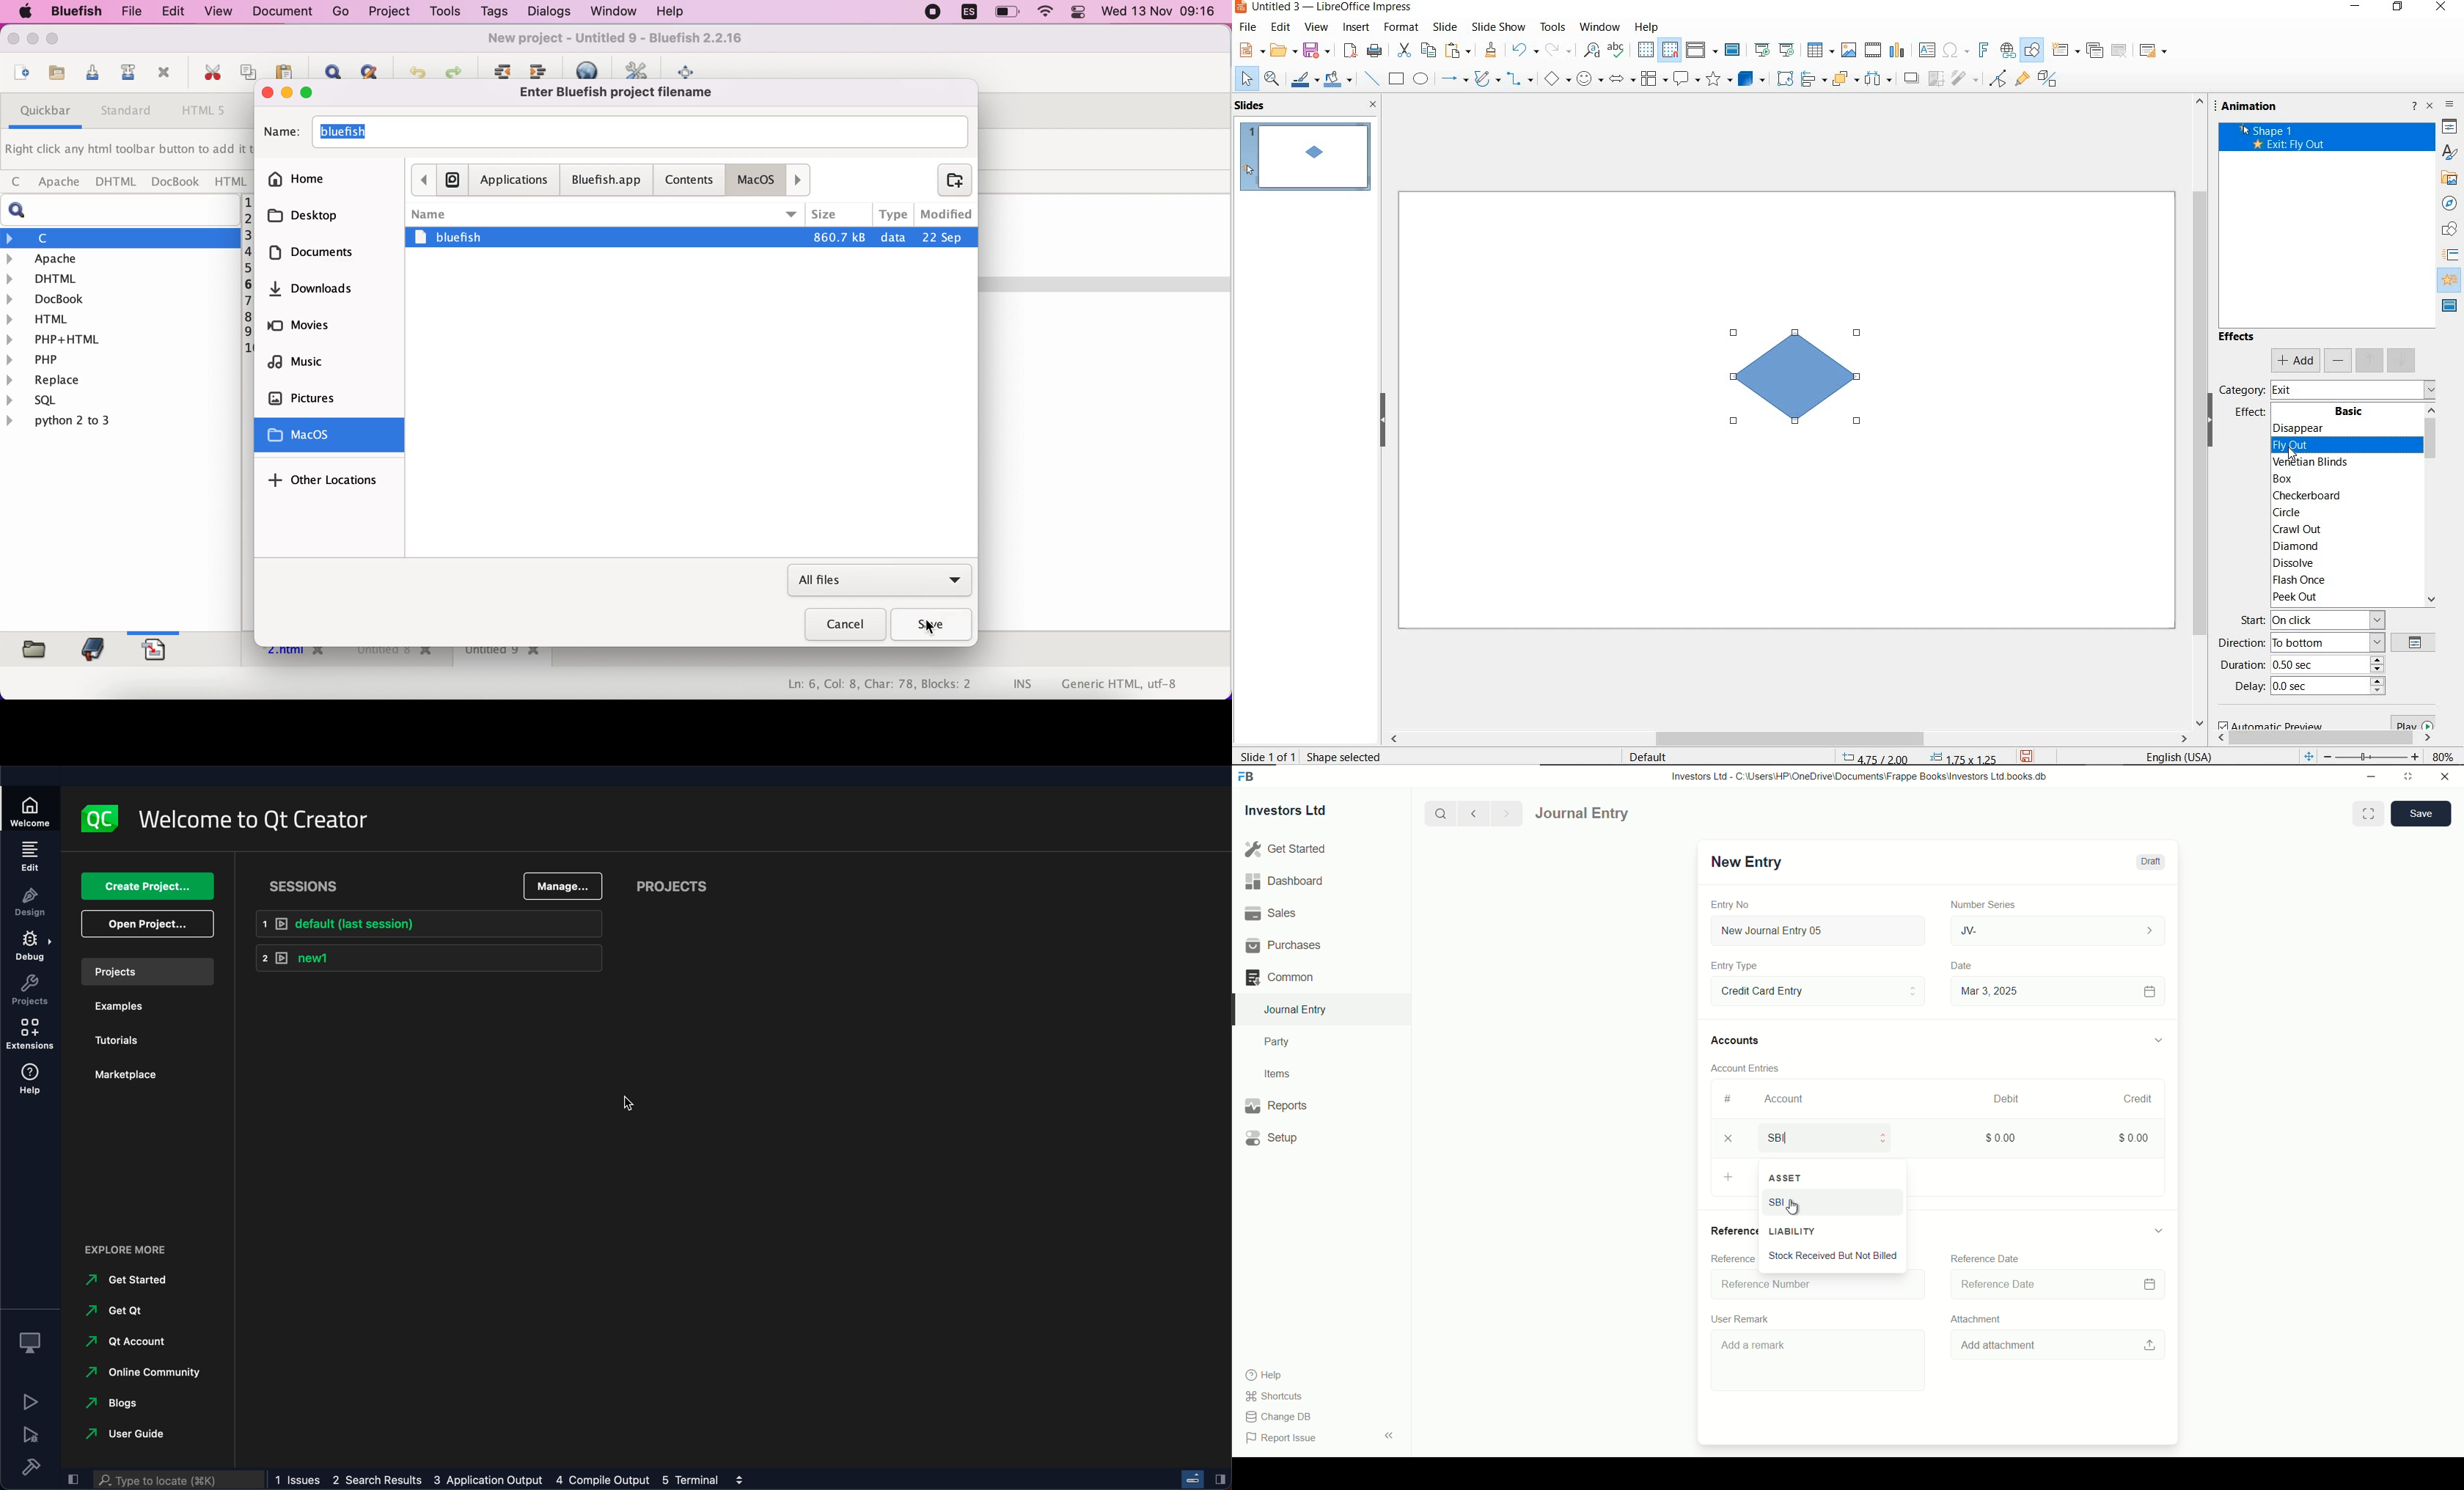  I want to click on progress bar, so click(1194, 1479).